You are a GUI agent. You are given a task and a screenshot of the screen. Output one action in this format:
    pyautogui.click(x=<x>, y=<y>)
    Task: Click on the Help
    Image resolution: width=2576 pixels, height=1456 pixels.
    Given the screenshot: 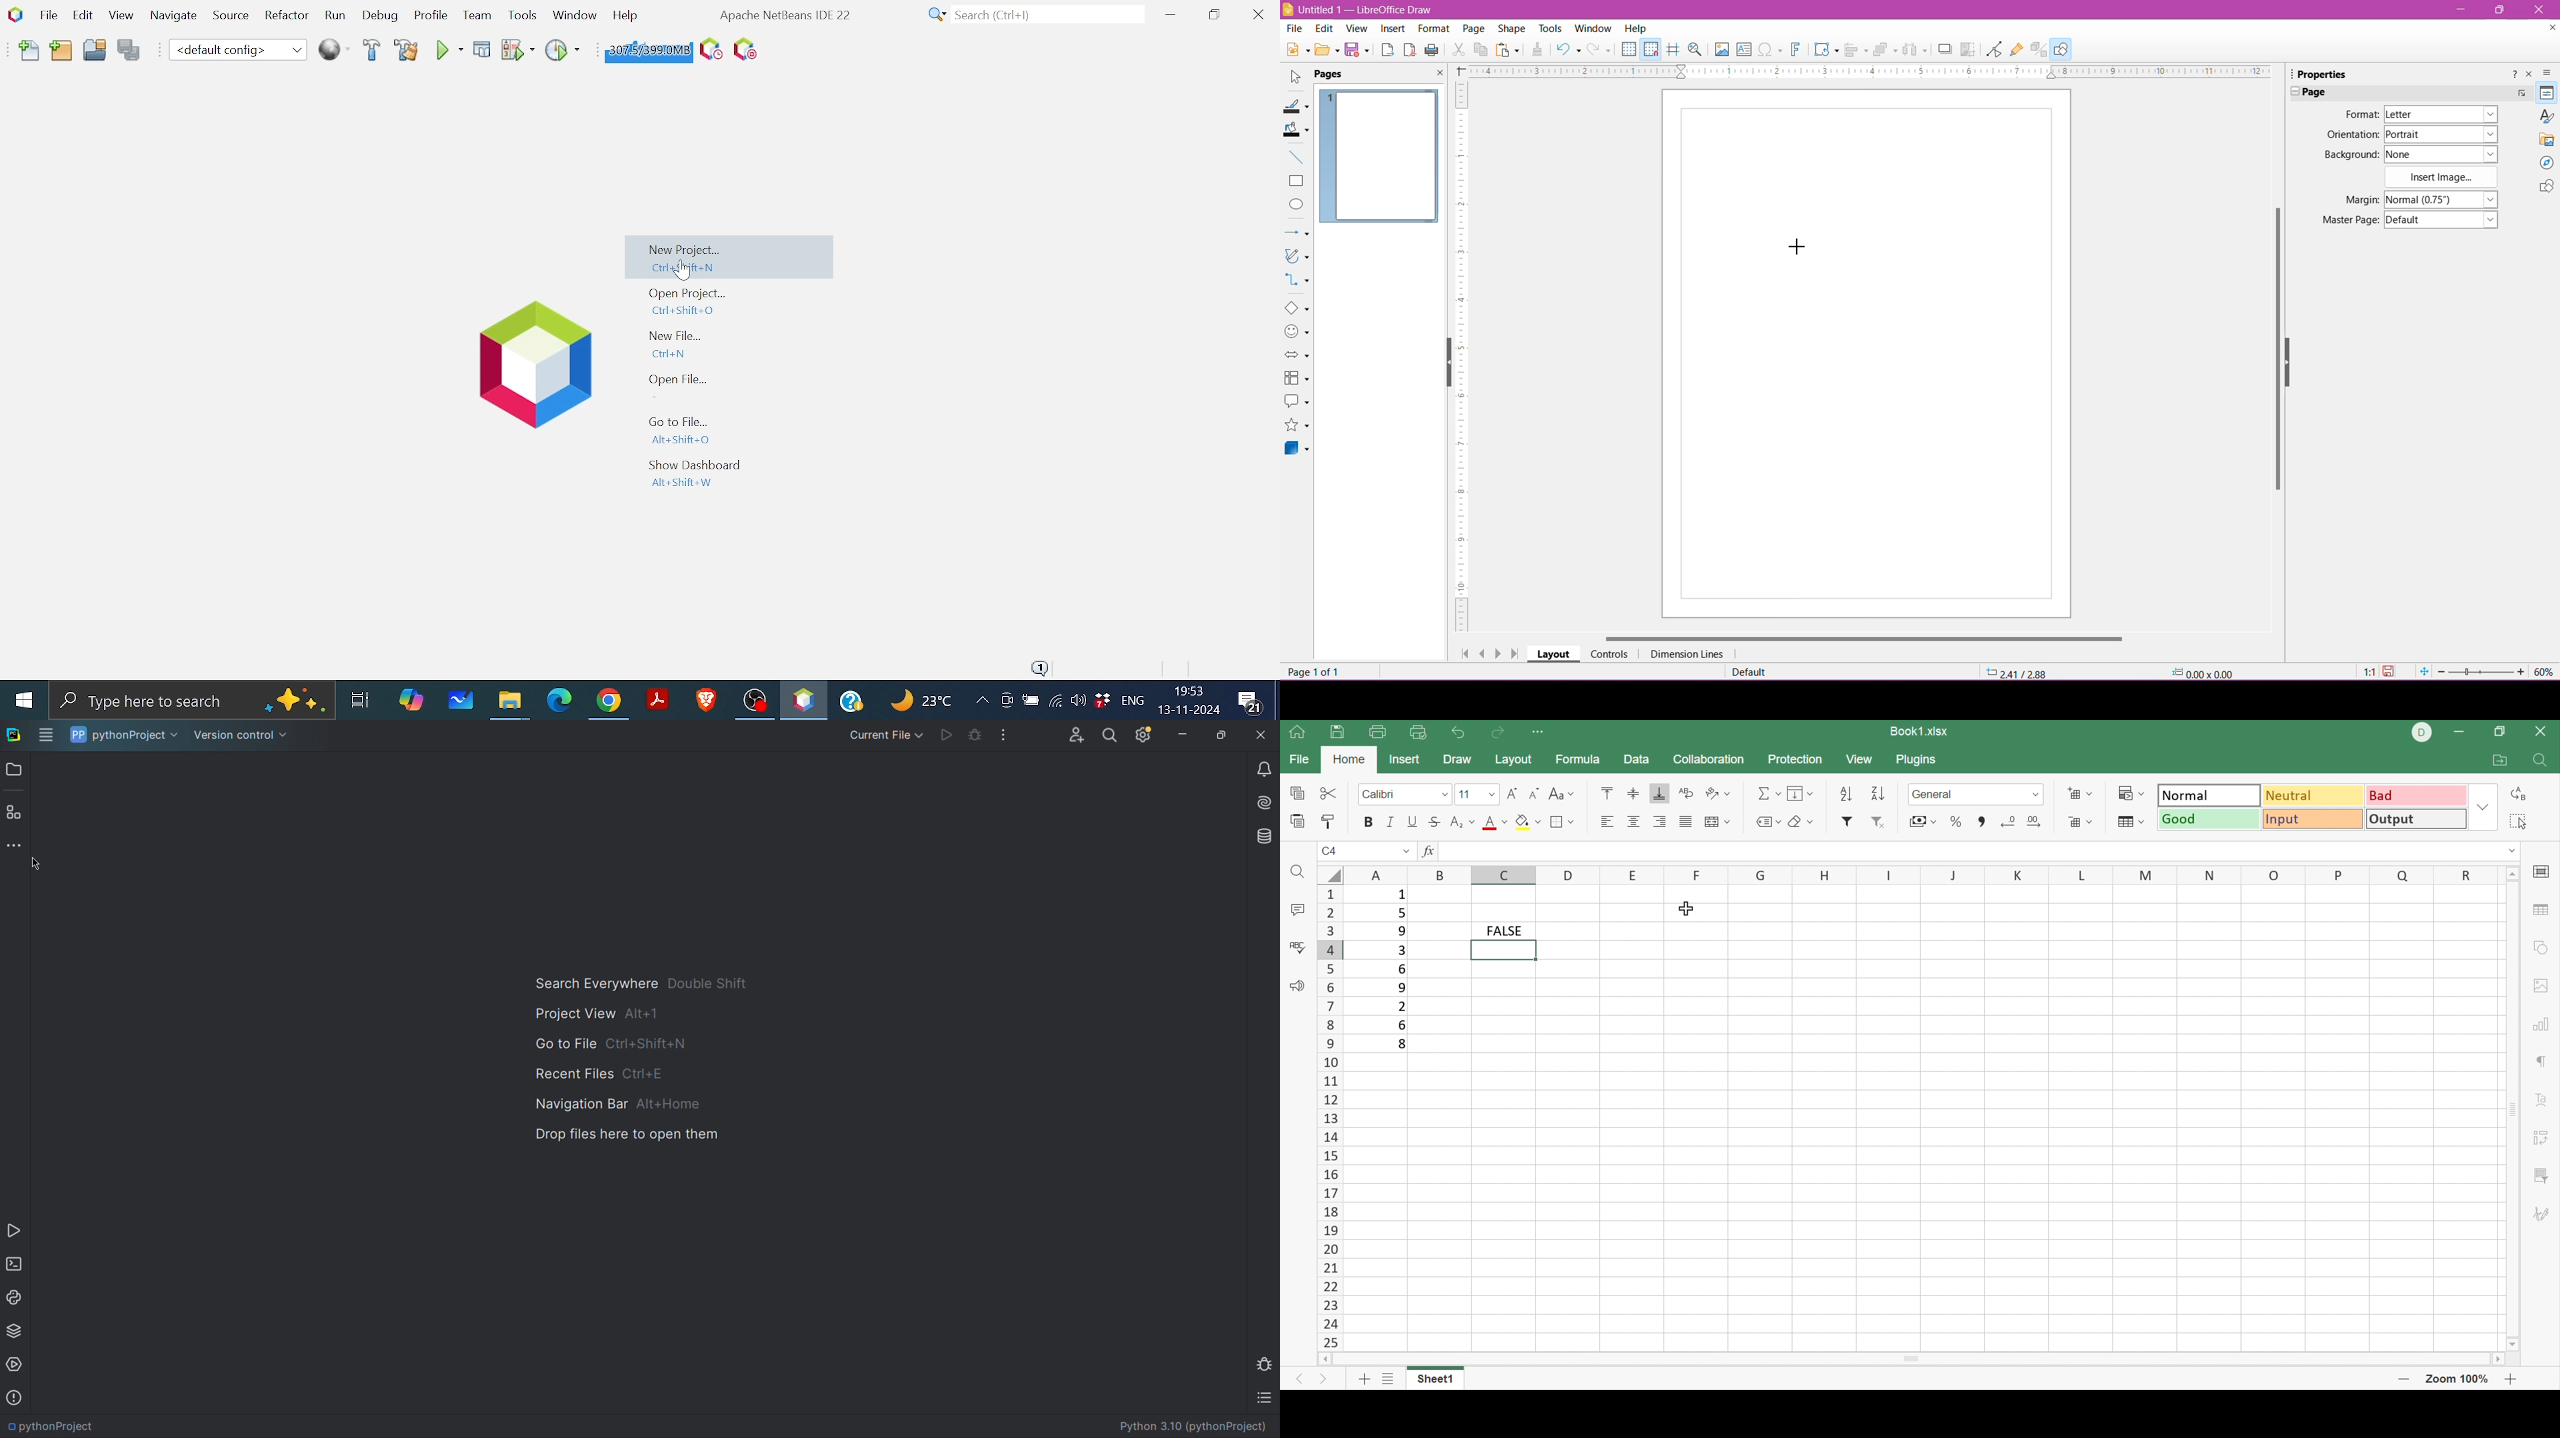 What is the action you would take?
    pyautogui.click(x=1636, y=28)
    